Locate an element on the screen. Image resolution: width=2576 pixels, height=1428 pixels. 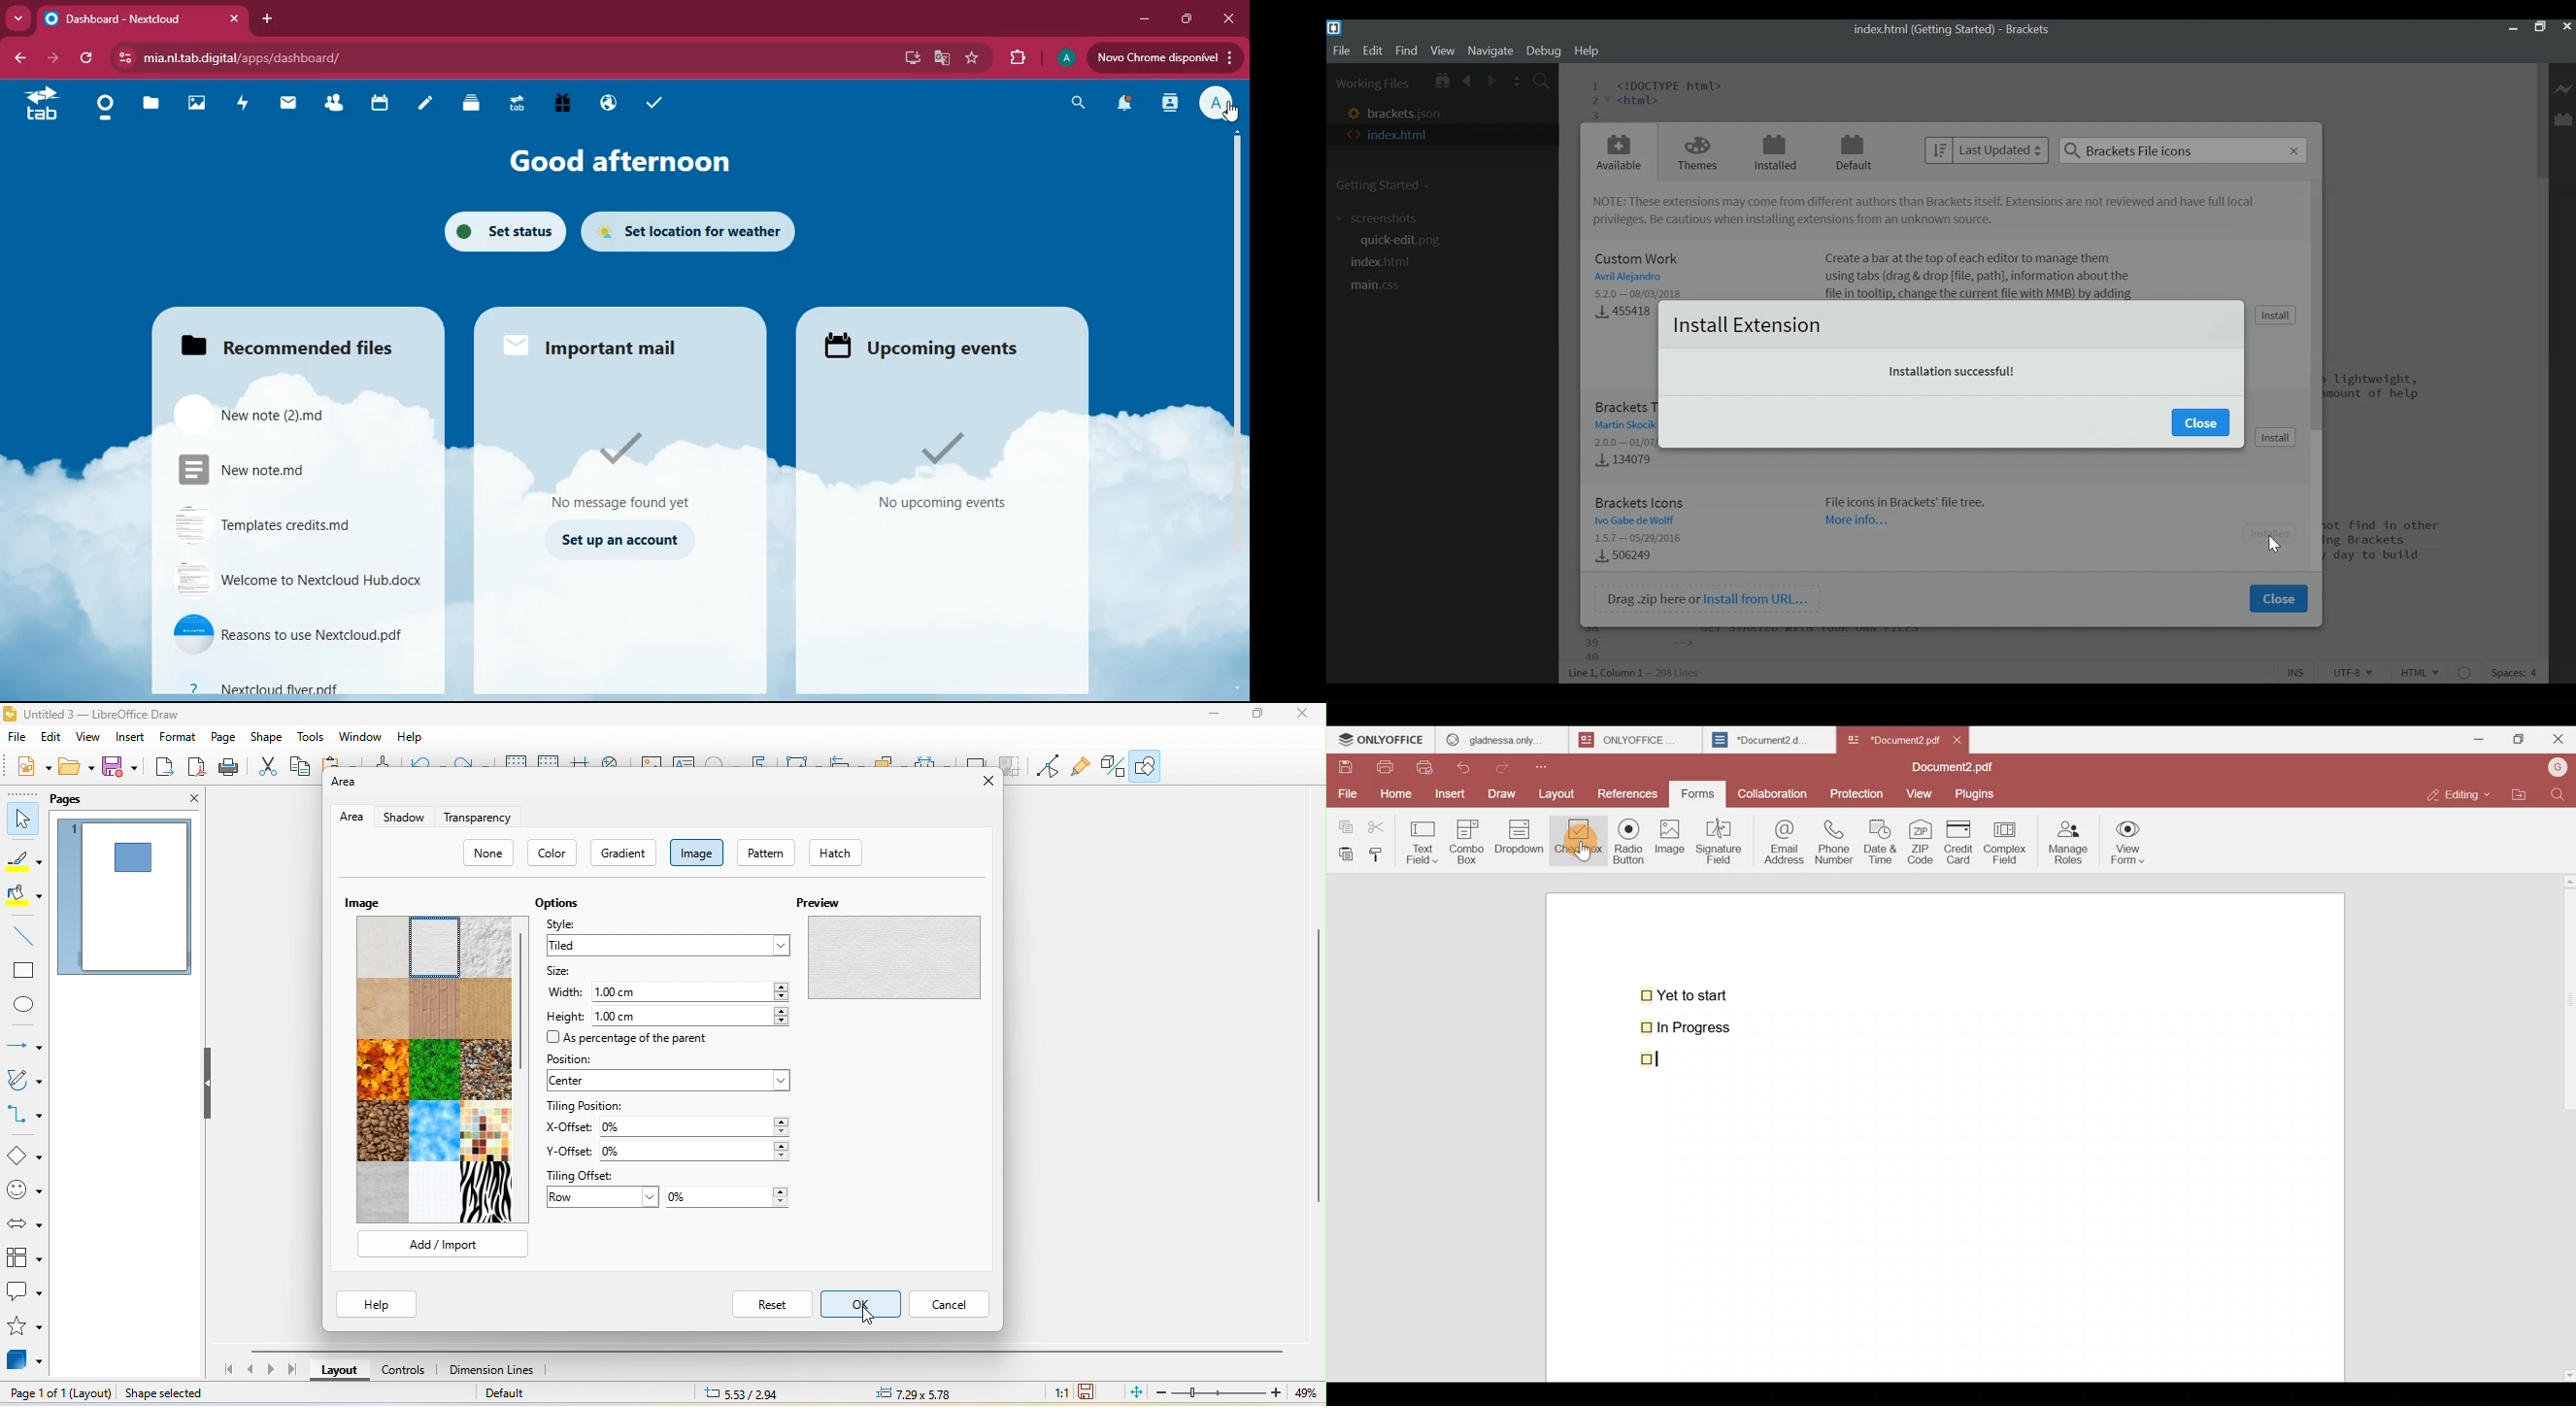
new is located at coordinates (27, 768).